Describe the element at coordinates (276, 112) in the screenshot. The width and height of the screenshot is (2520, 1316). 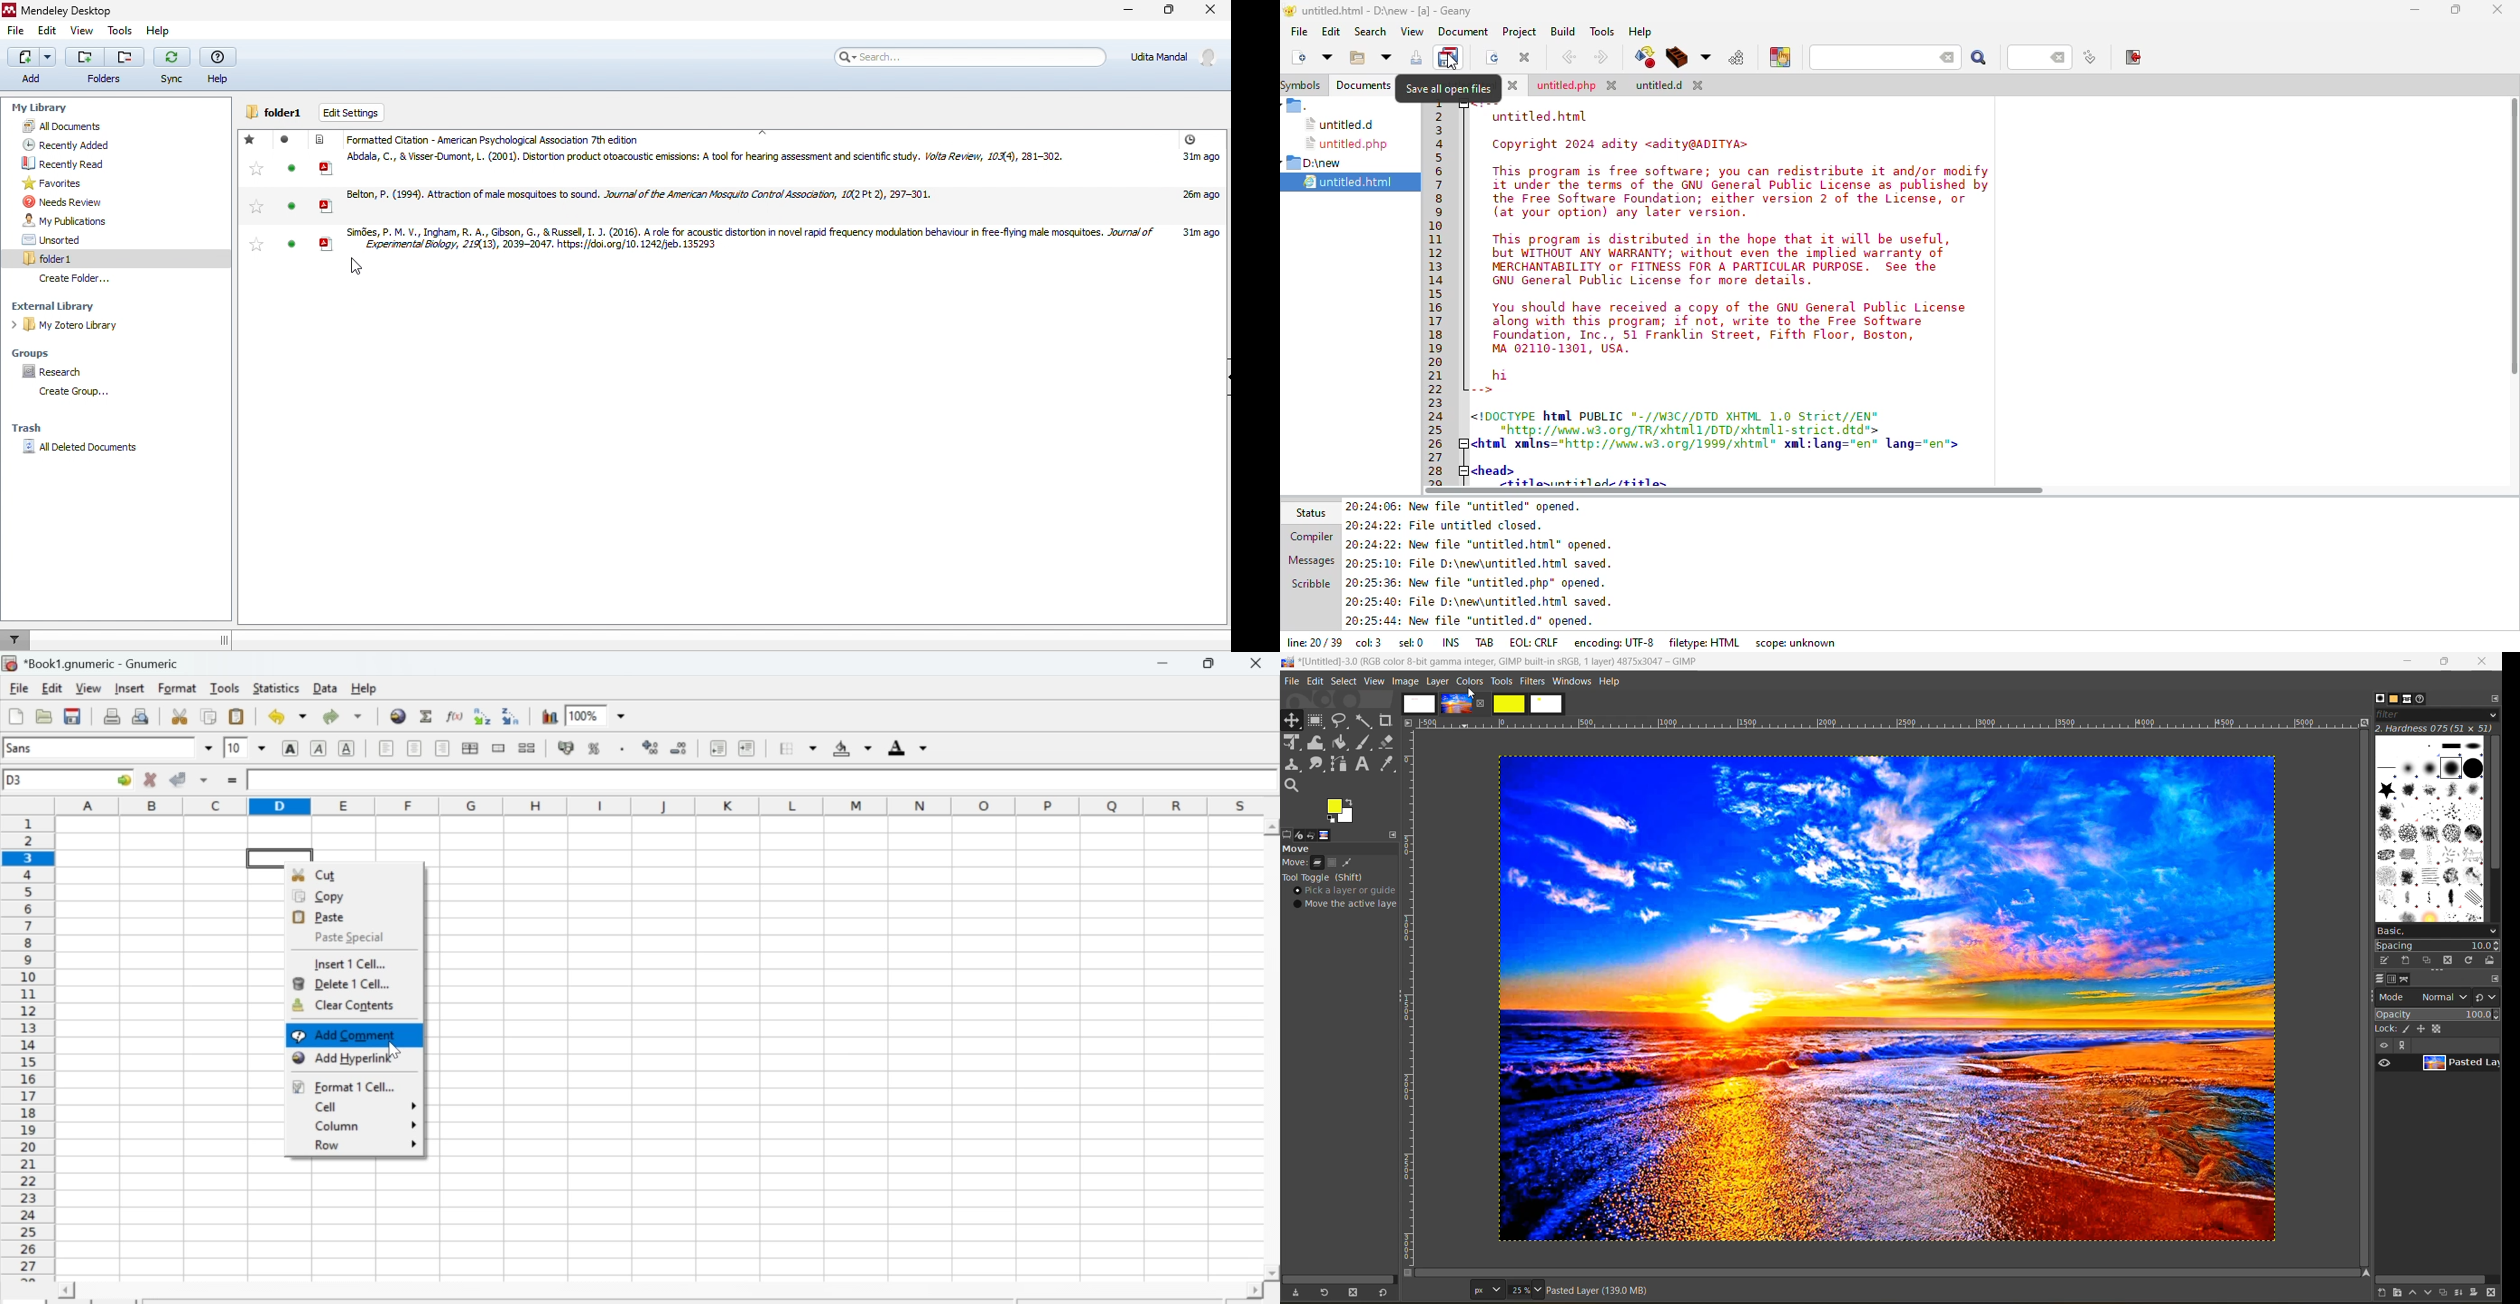
I see `folder1` at that location.